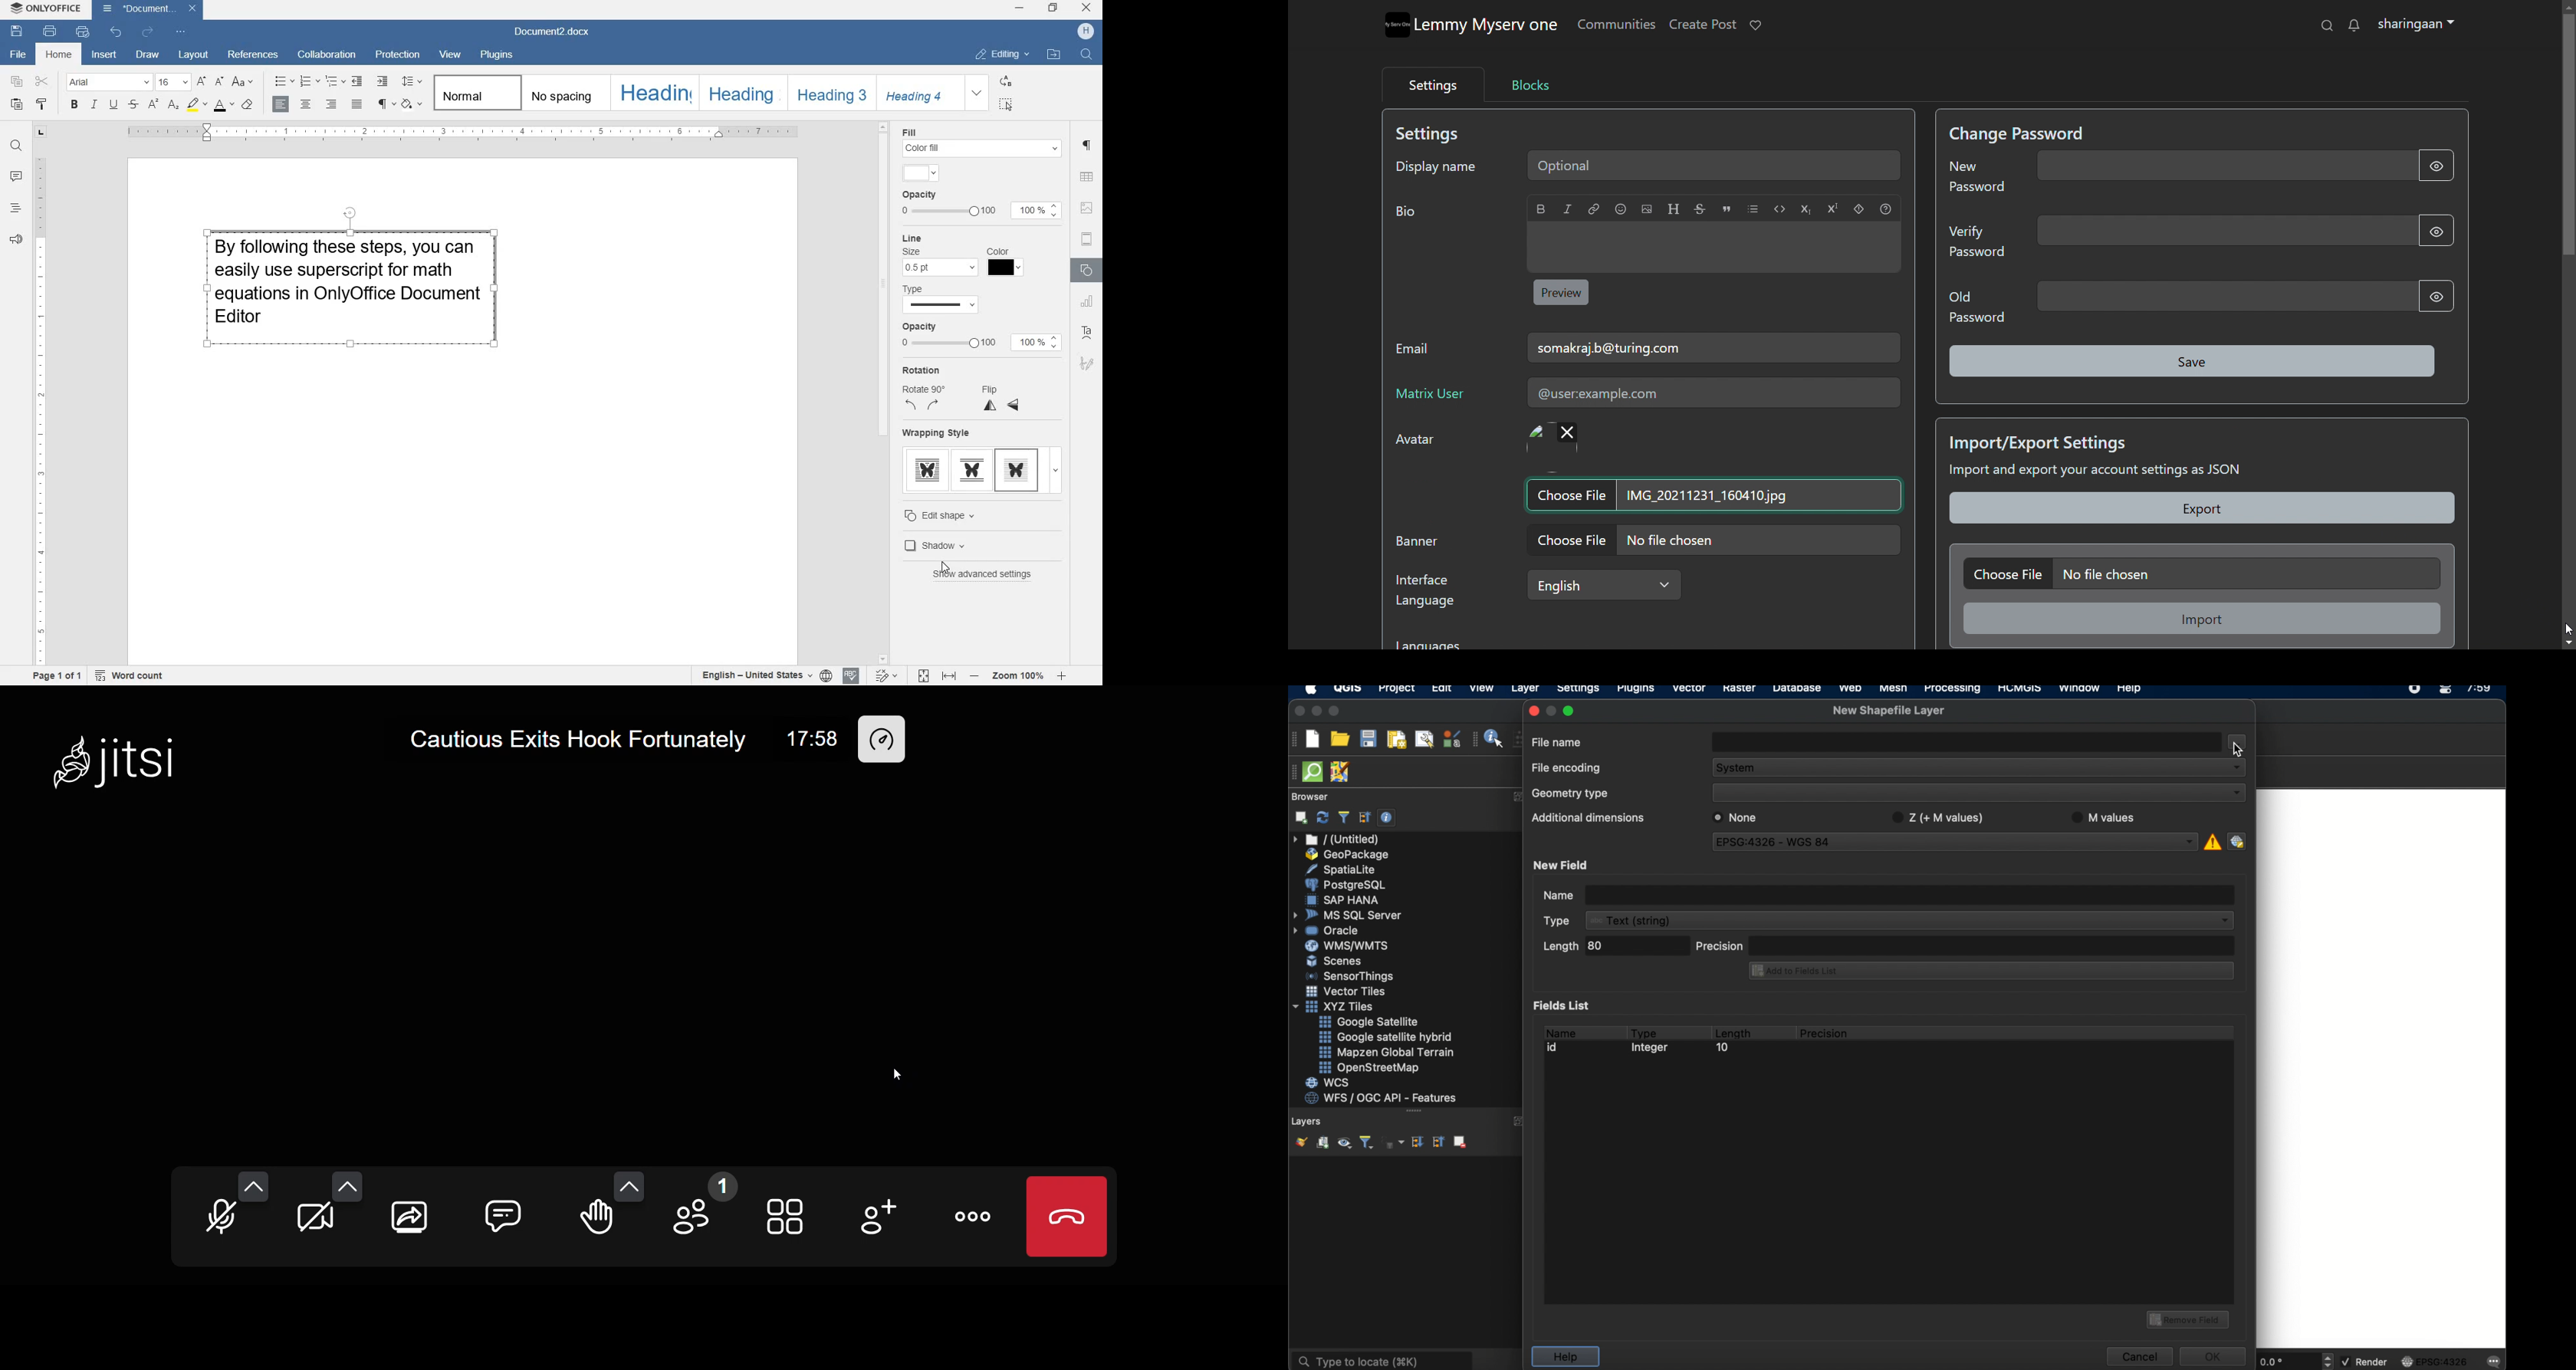 This screenshot has width=2576, height=1372. What do you see at coordinates (1087, 241) in the screenshot?
I see `headers & footers` at bounding box center [1087, 241].